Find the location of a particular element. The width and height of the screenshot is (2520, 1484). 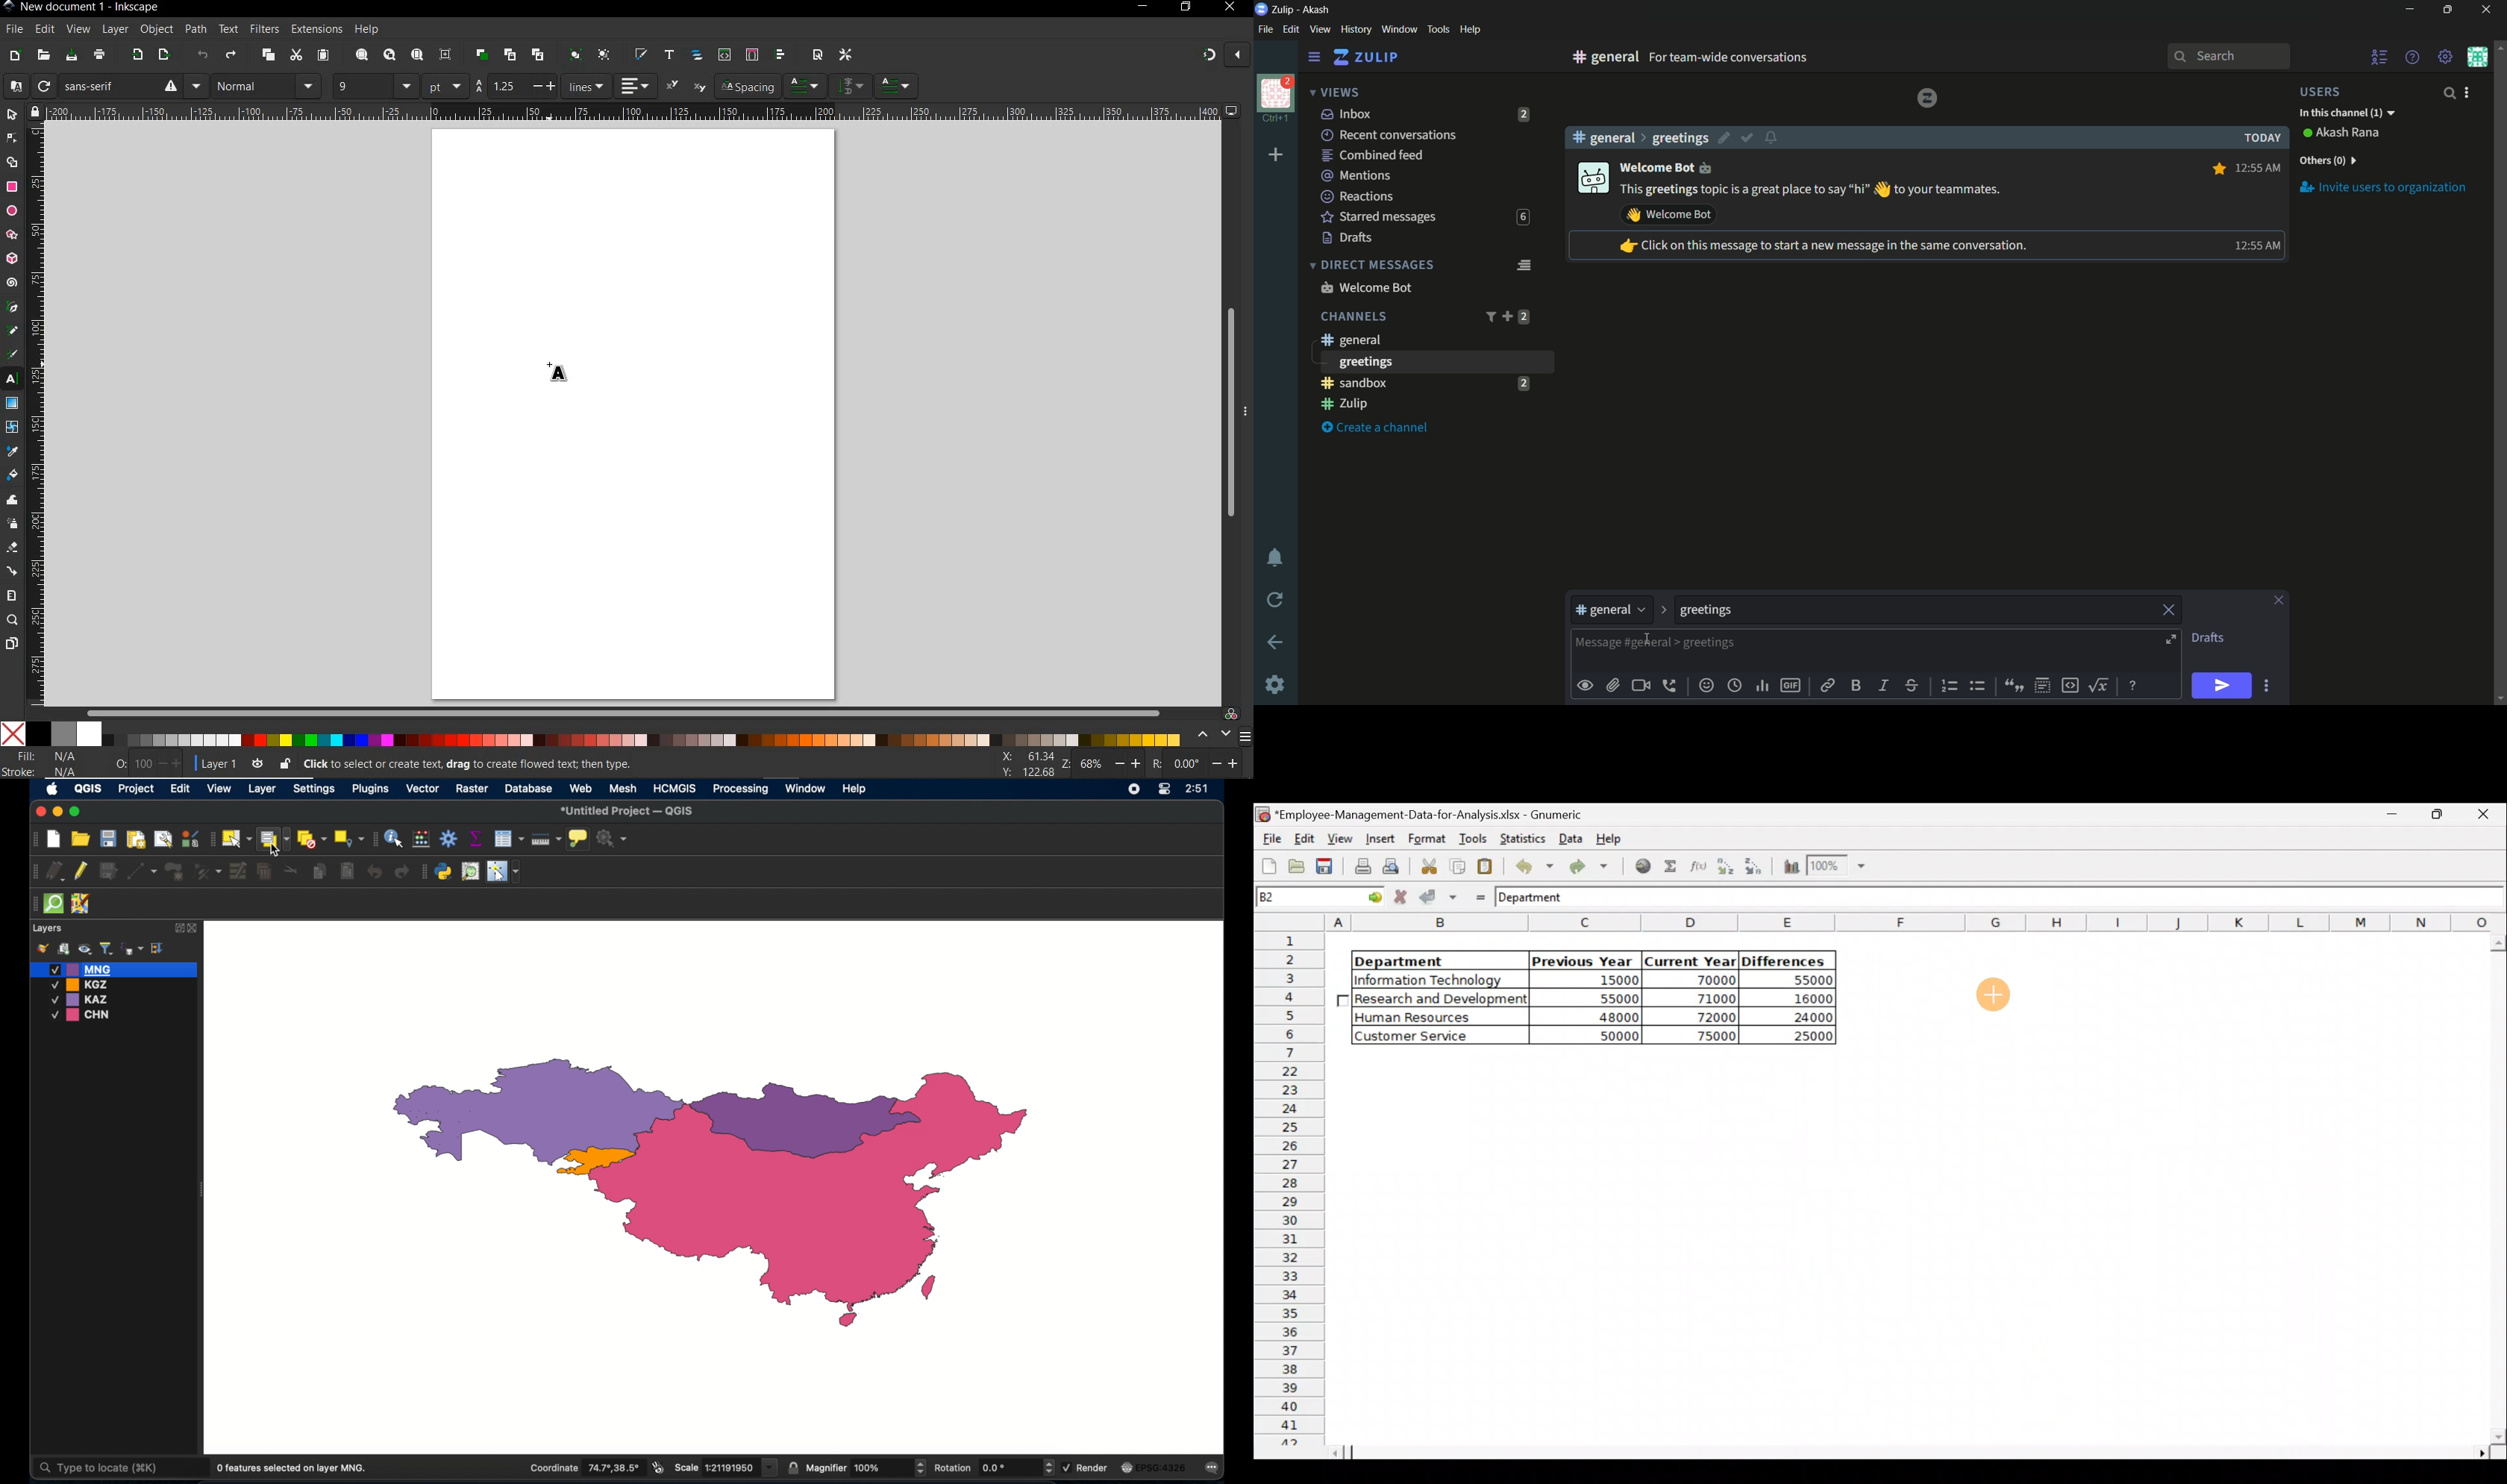

view menu is located at coordinates (1319, 29).